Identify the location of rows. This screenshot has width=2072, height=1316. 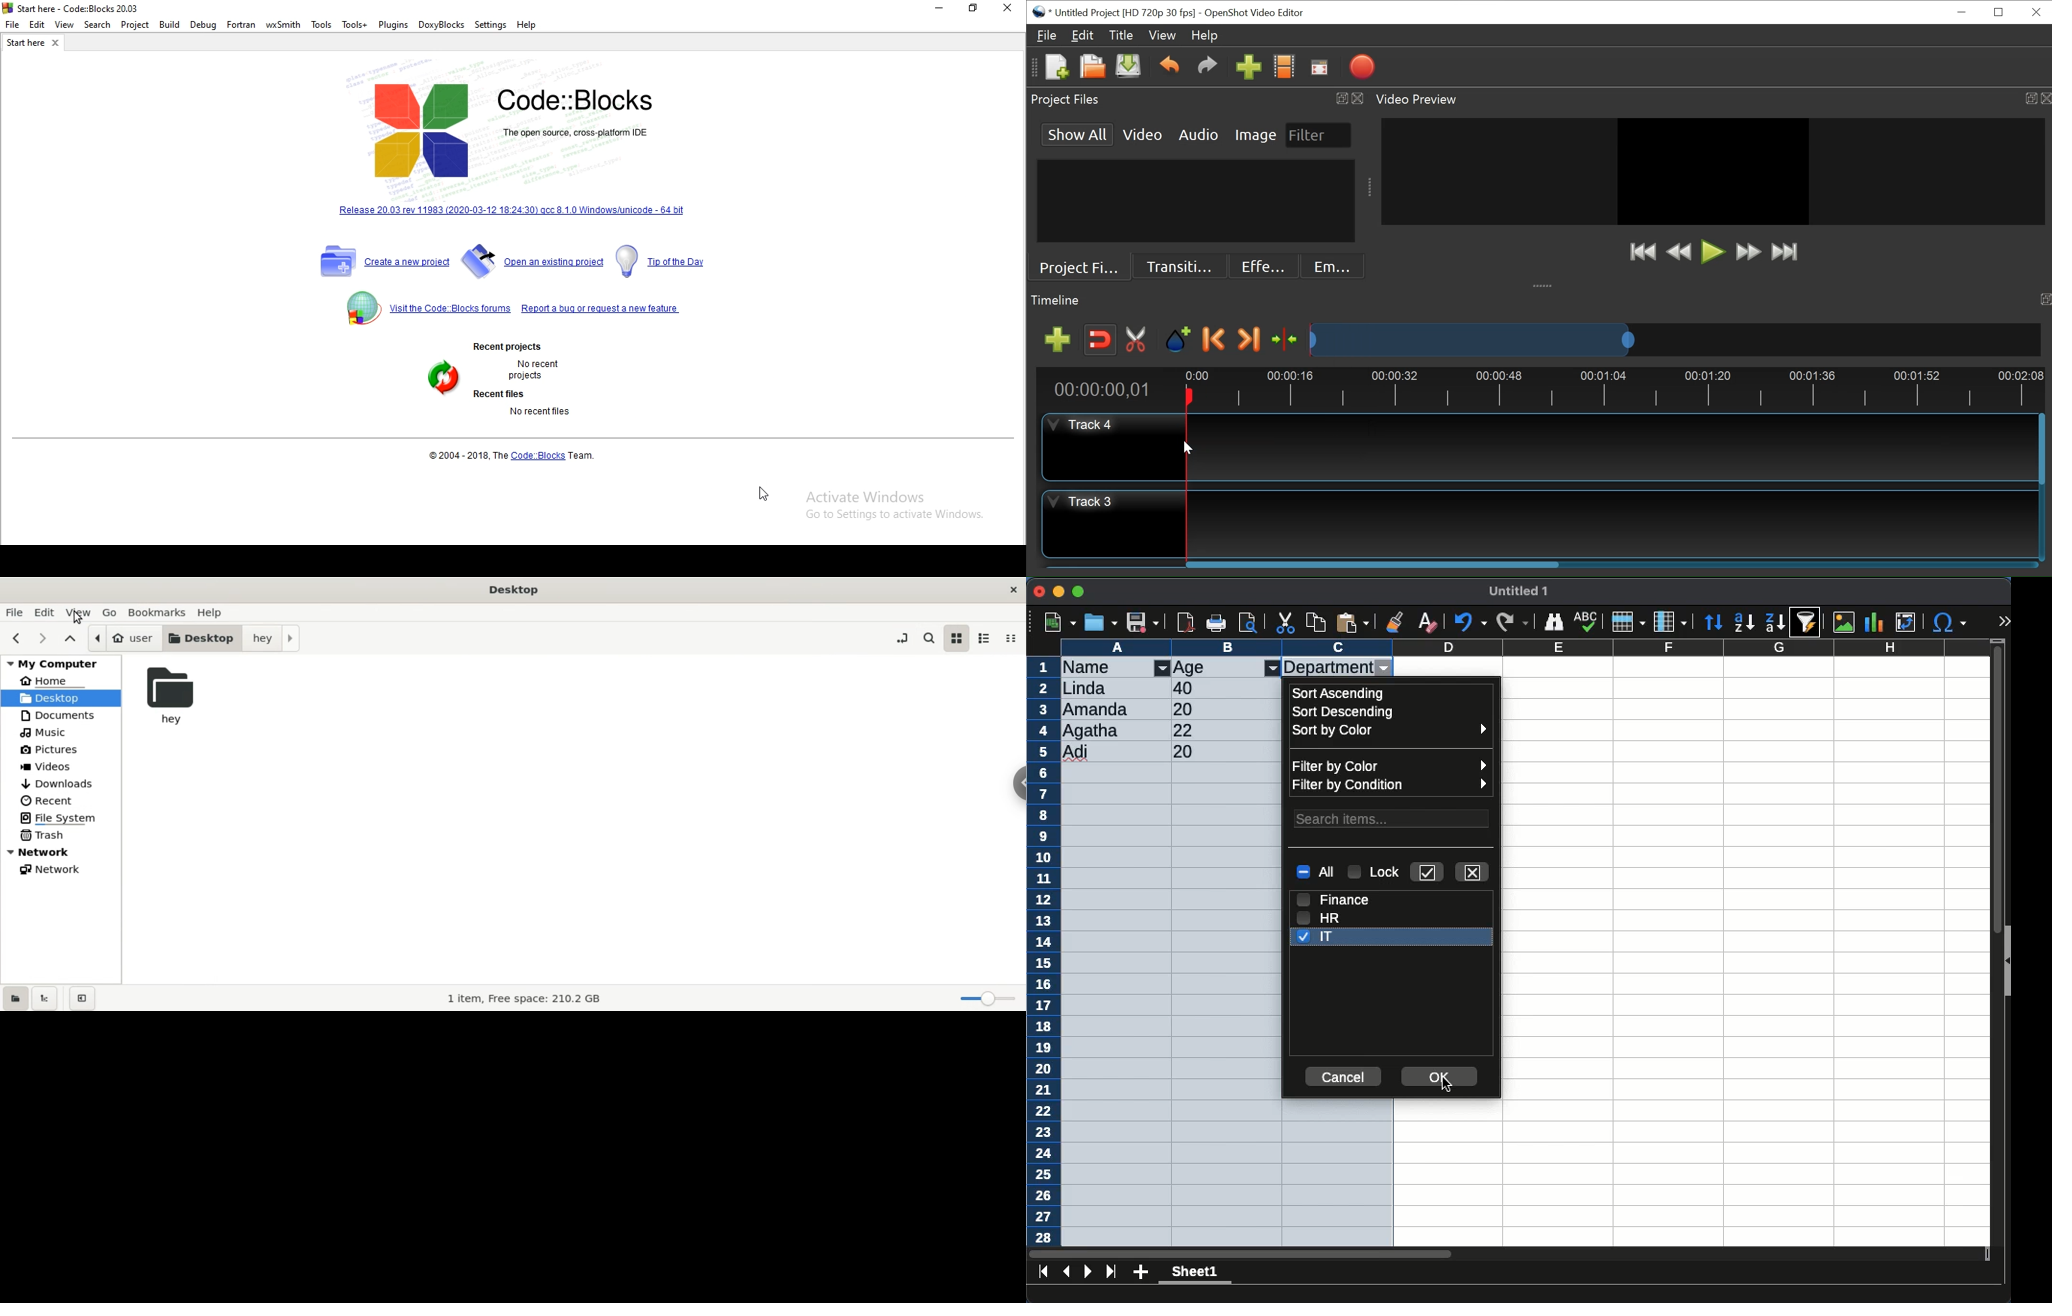
(1043, 952).